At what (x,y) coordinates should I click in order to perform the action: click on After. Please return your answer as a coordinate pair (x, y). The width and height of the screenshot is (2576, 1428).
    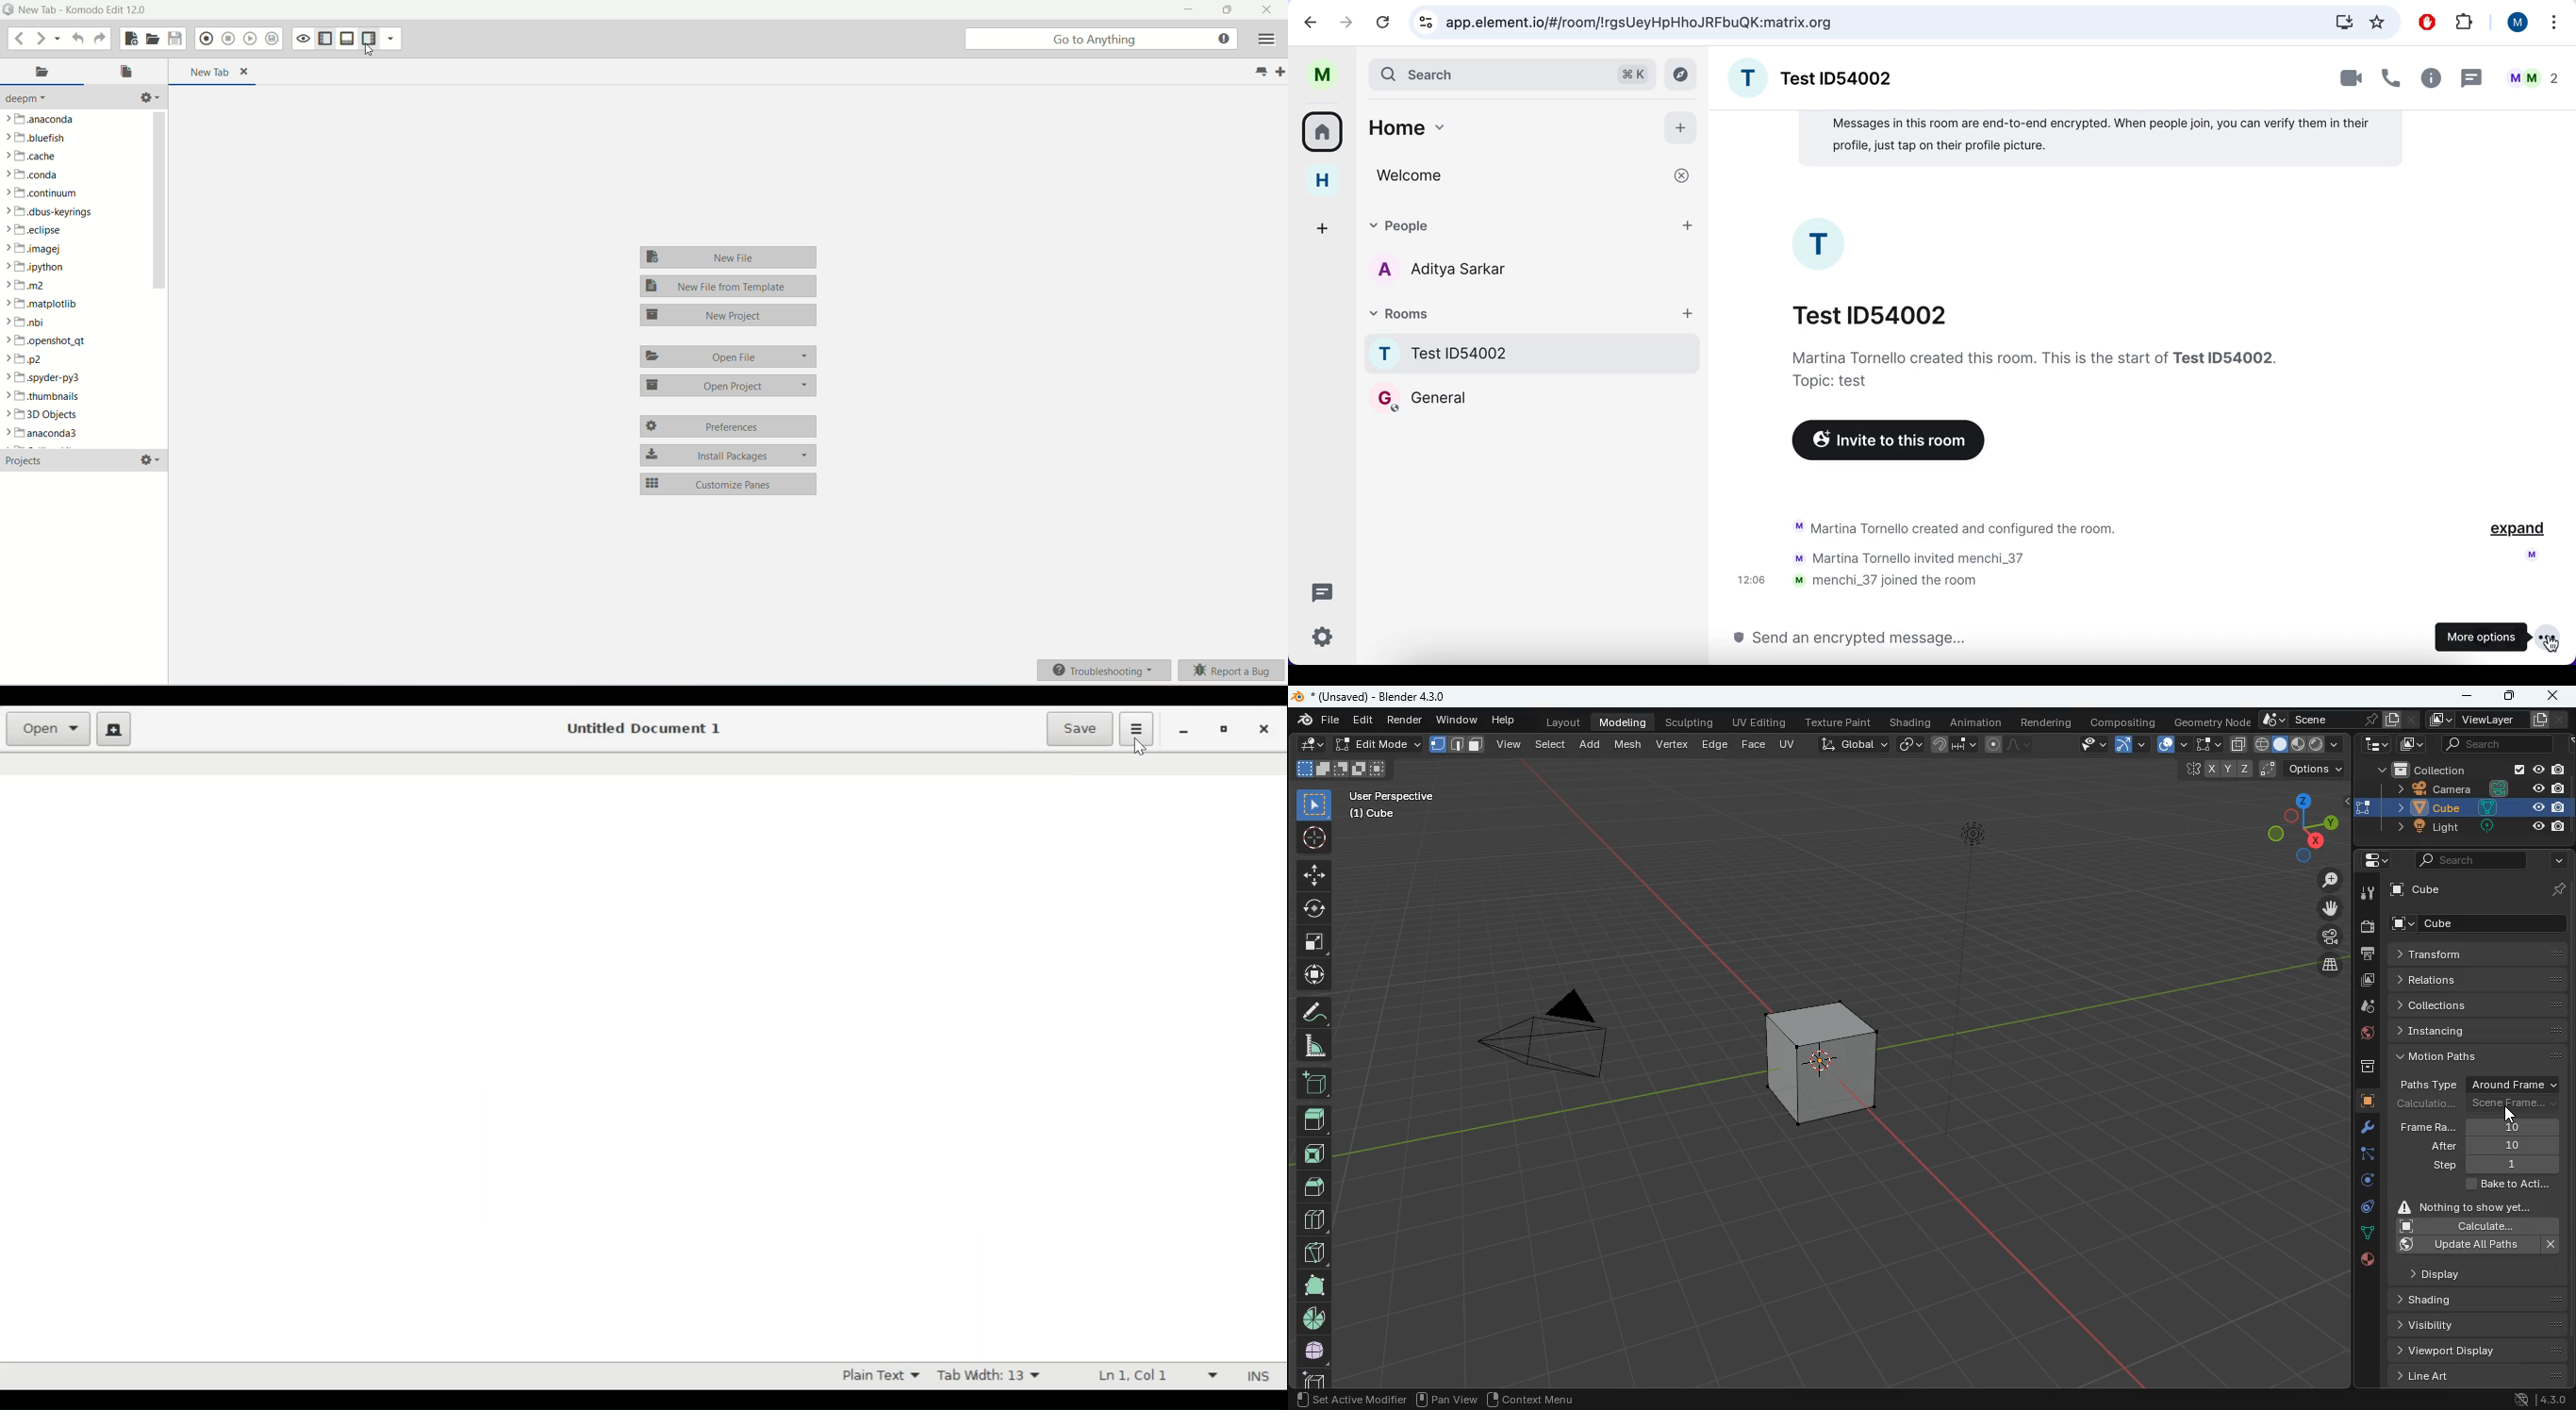
    Looking at the image, I should click on (2445, 1146).